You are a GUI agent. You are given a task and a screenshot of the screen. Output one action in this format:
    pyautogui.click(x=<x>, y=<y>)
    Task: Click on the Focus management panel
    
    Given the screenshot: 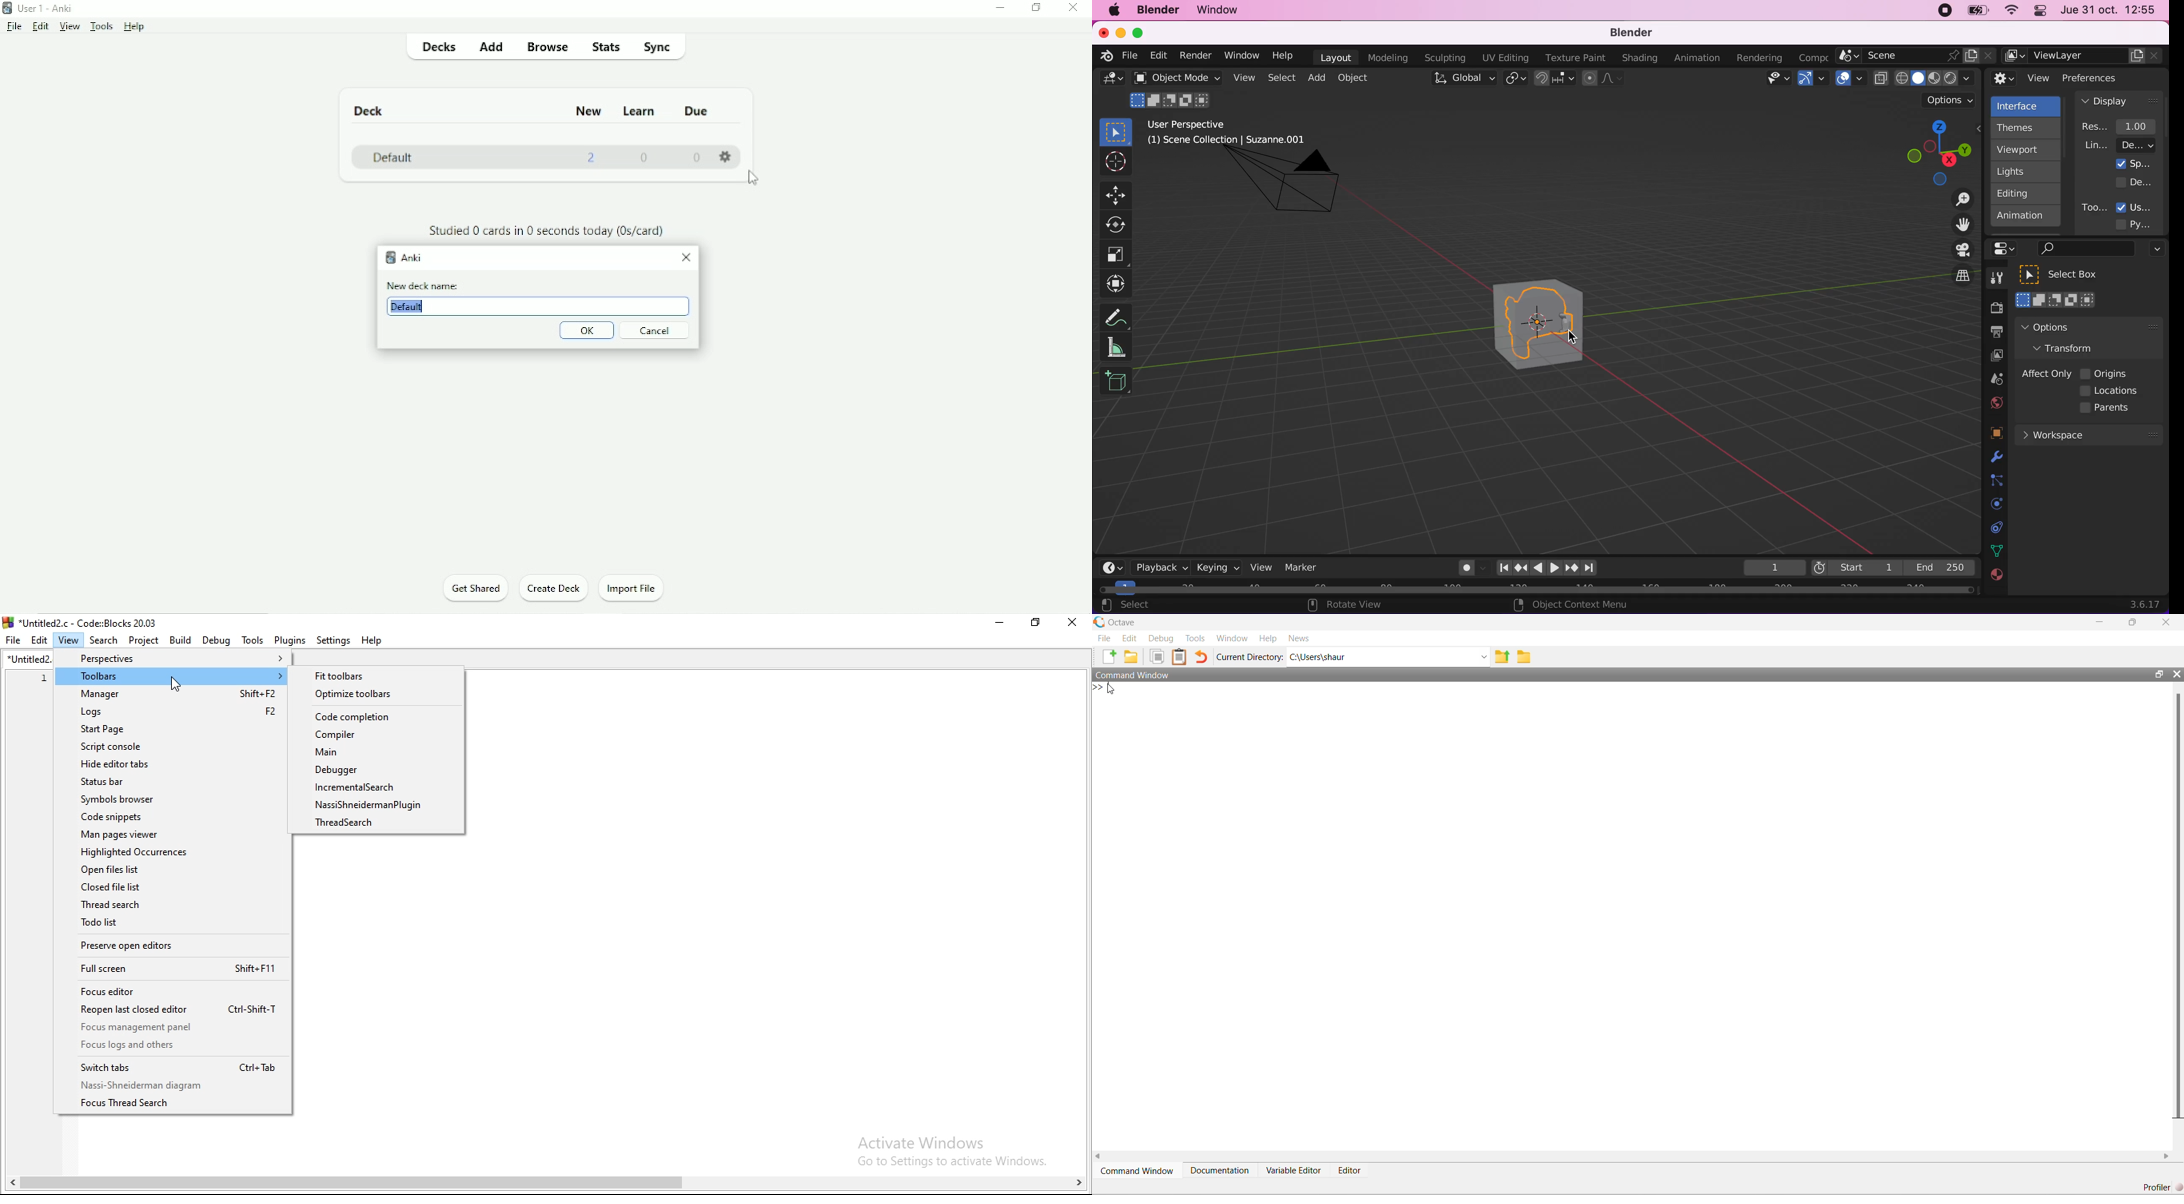 What is the action you would take?
    pyautogui.click(x=173, y=1029)
    